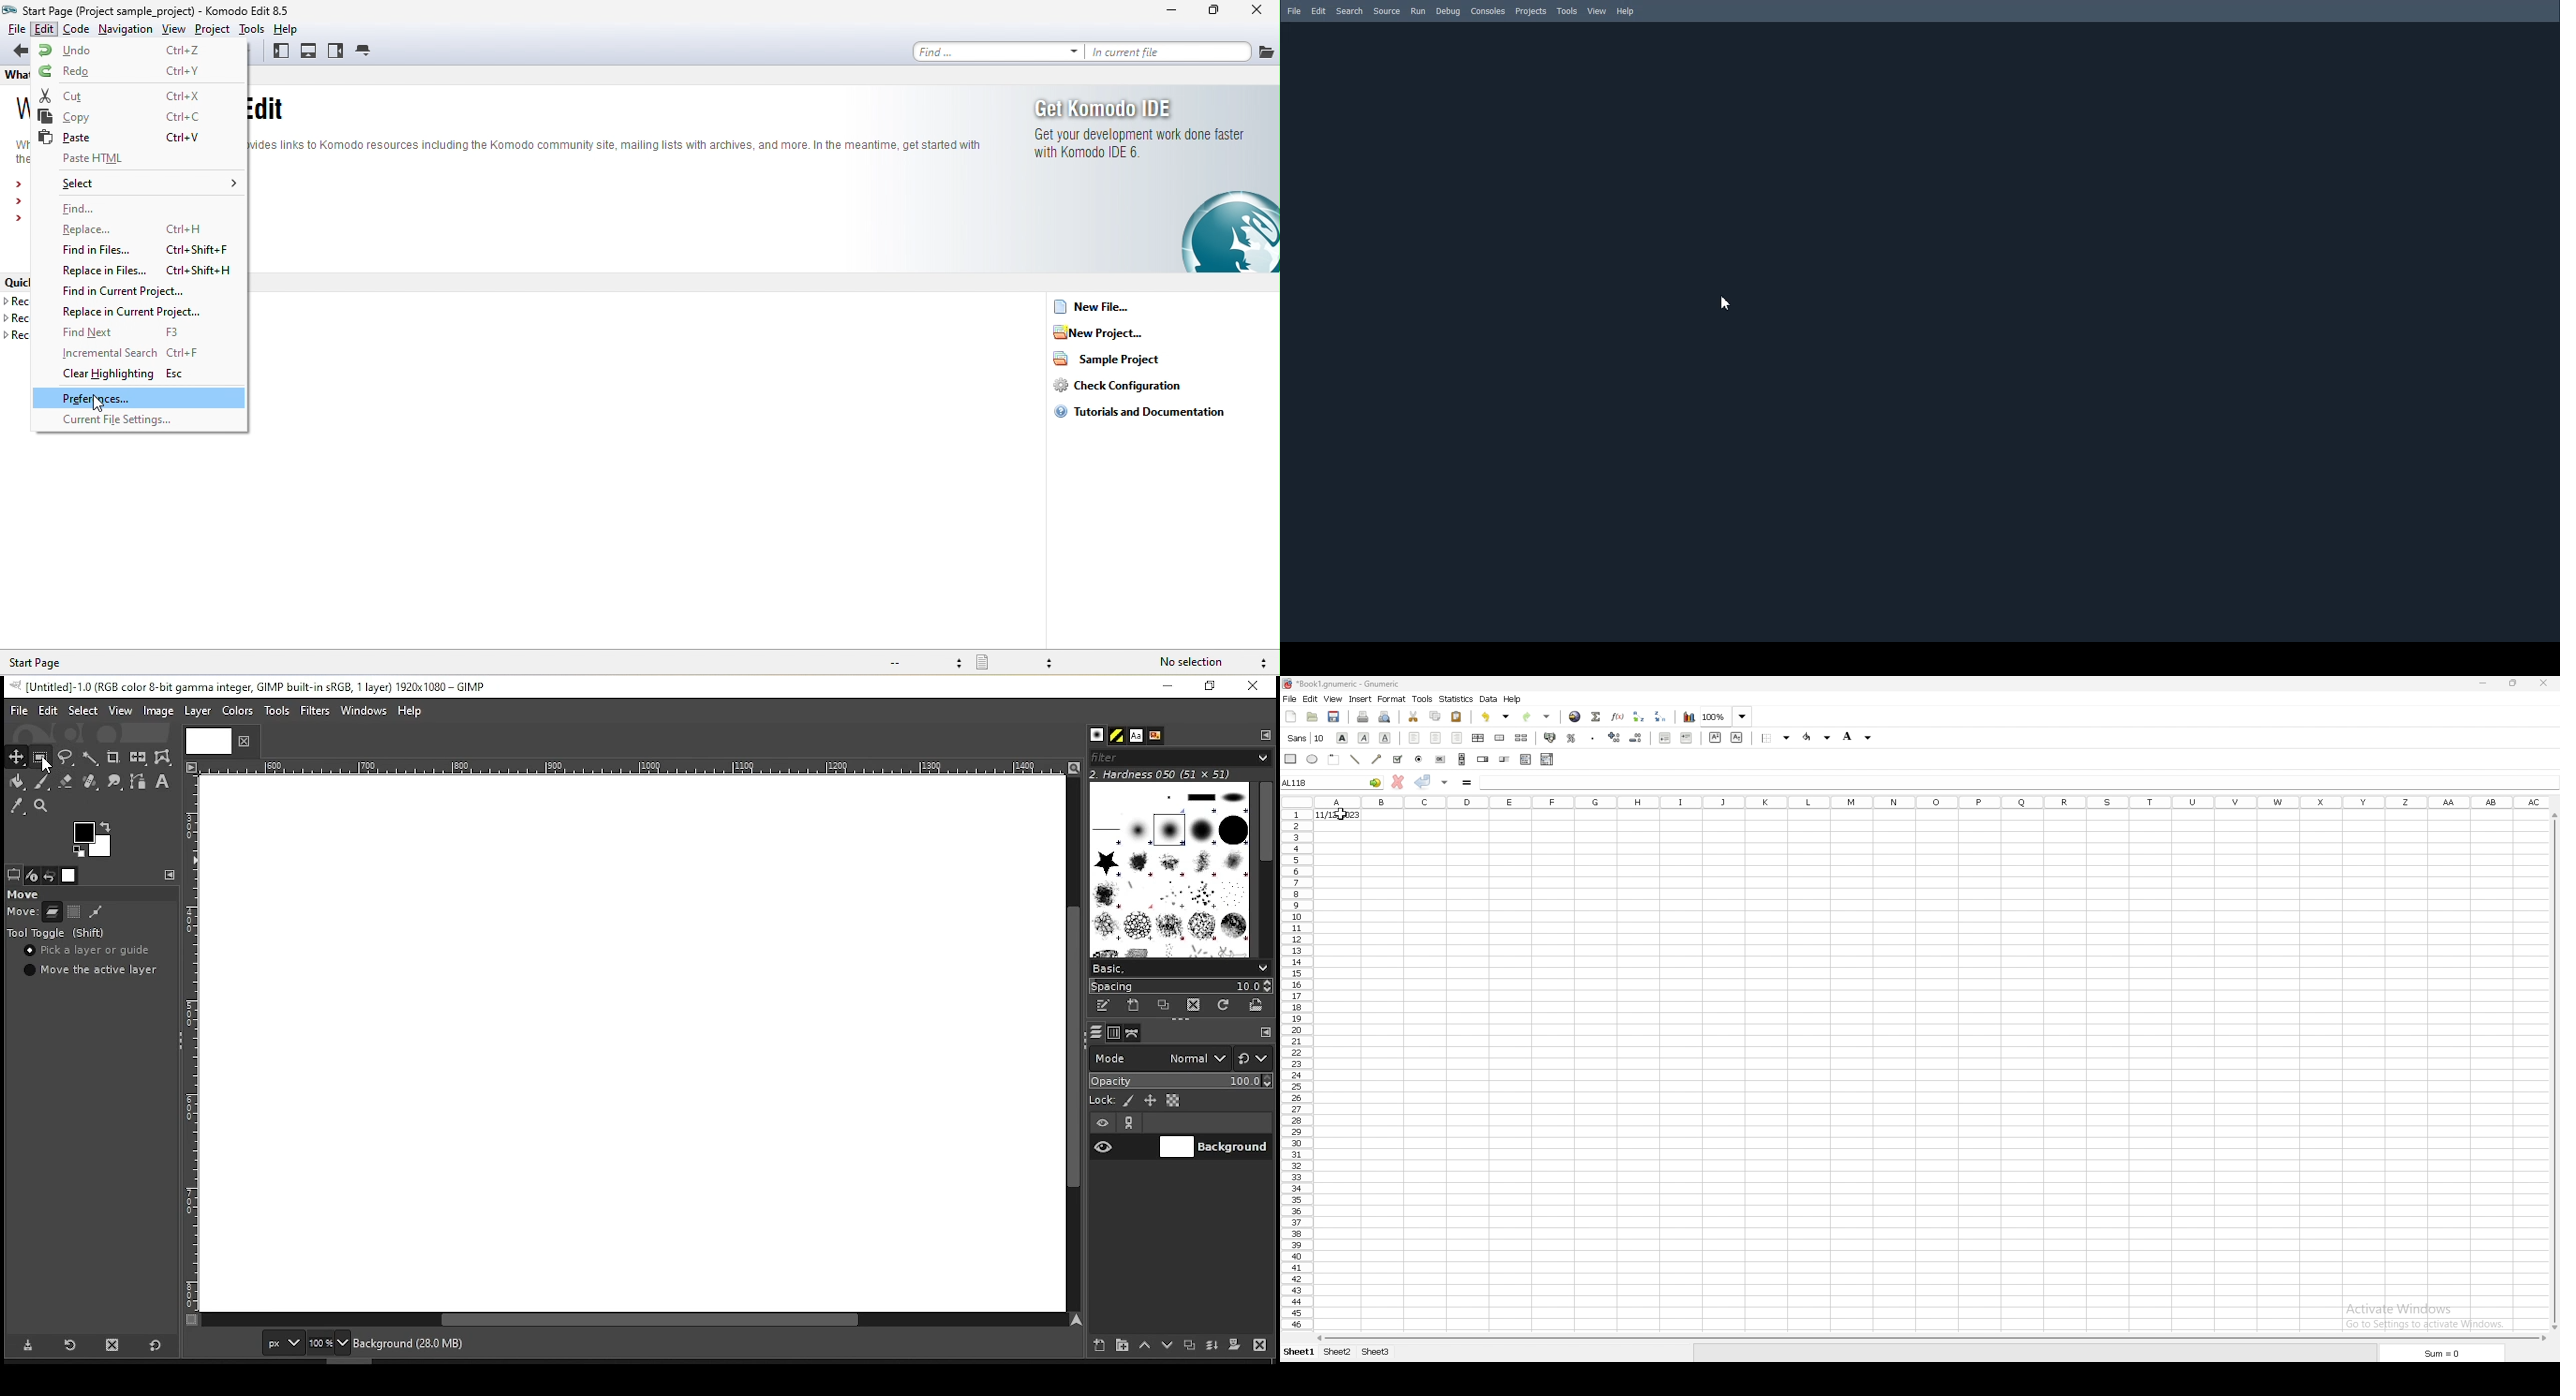  Describe the element at coordinates (1097, 736) in the screenshot. I see `brushes` at that location.